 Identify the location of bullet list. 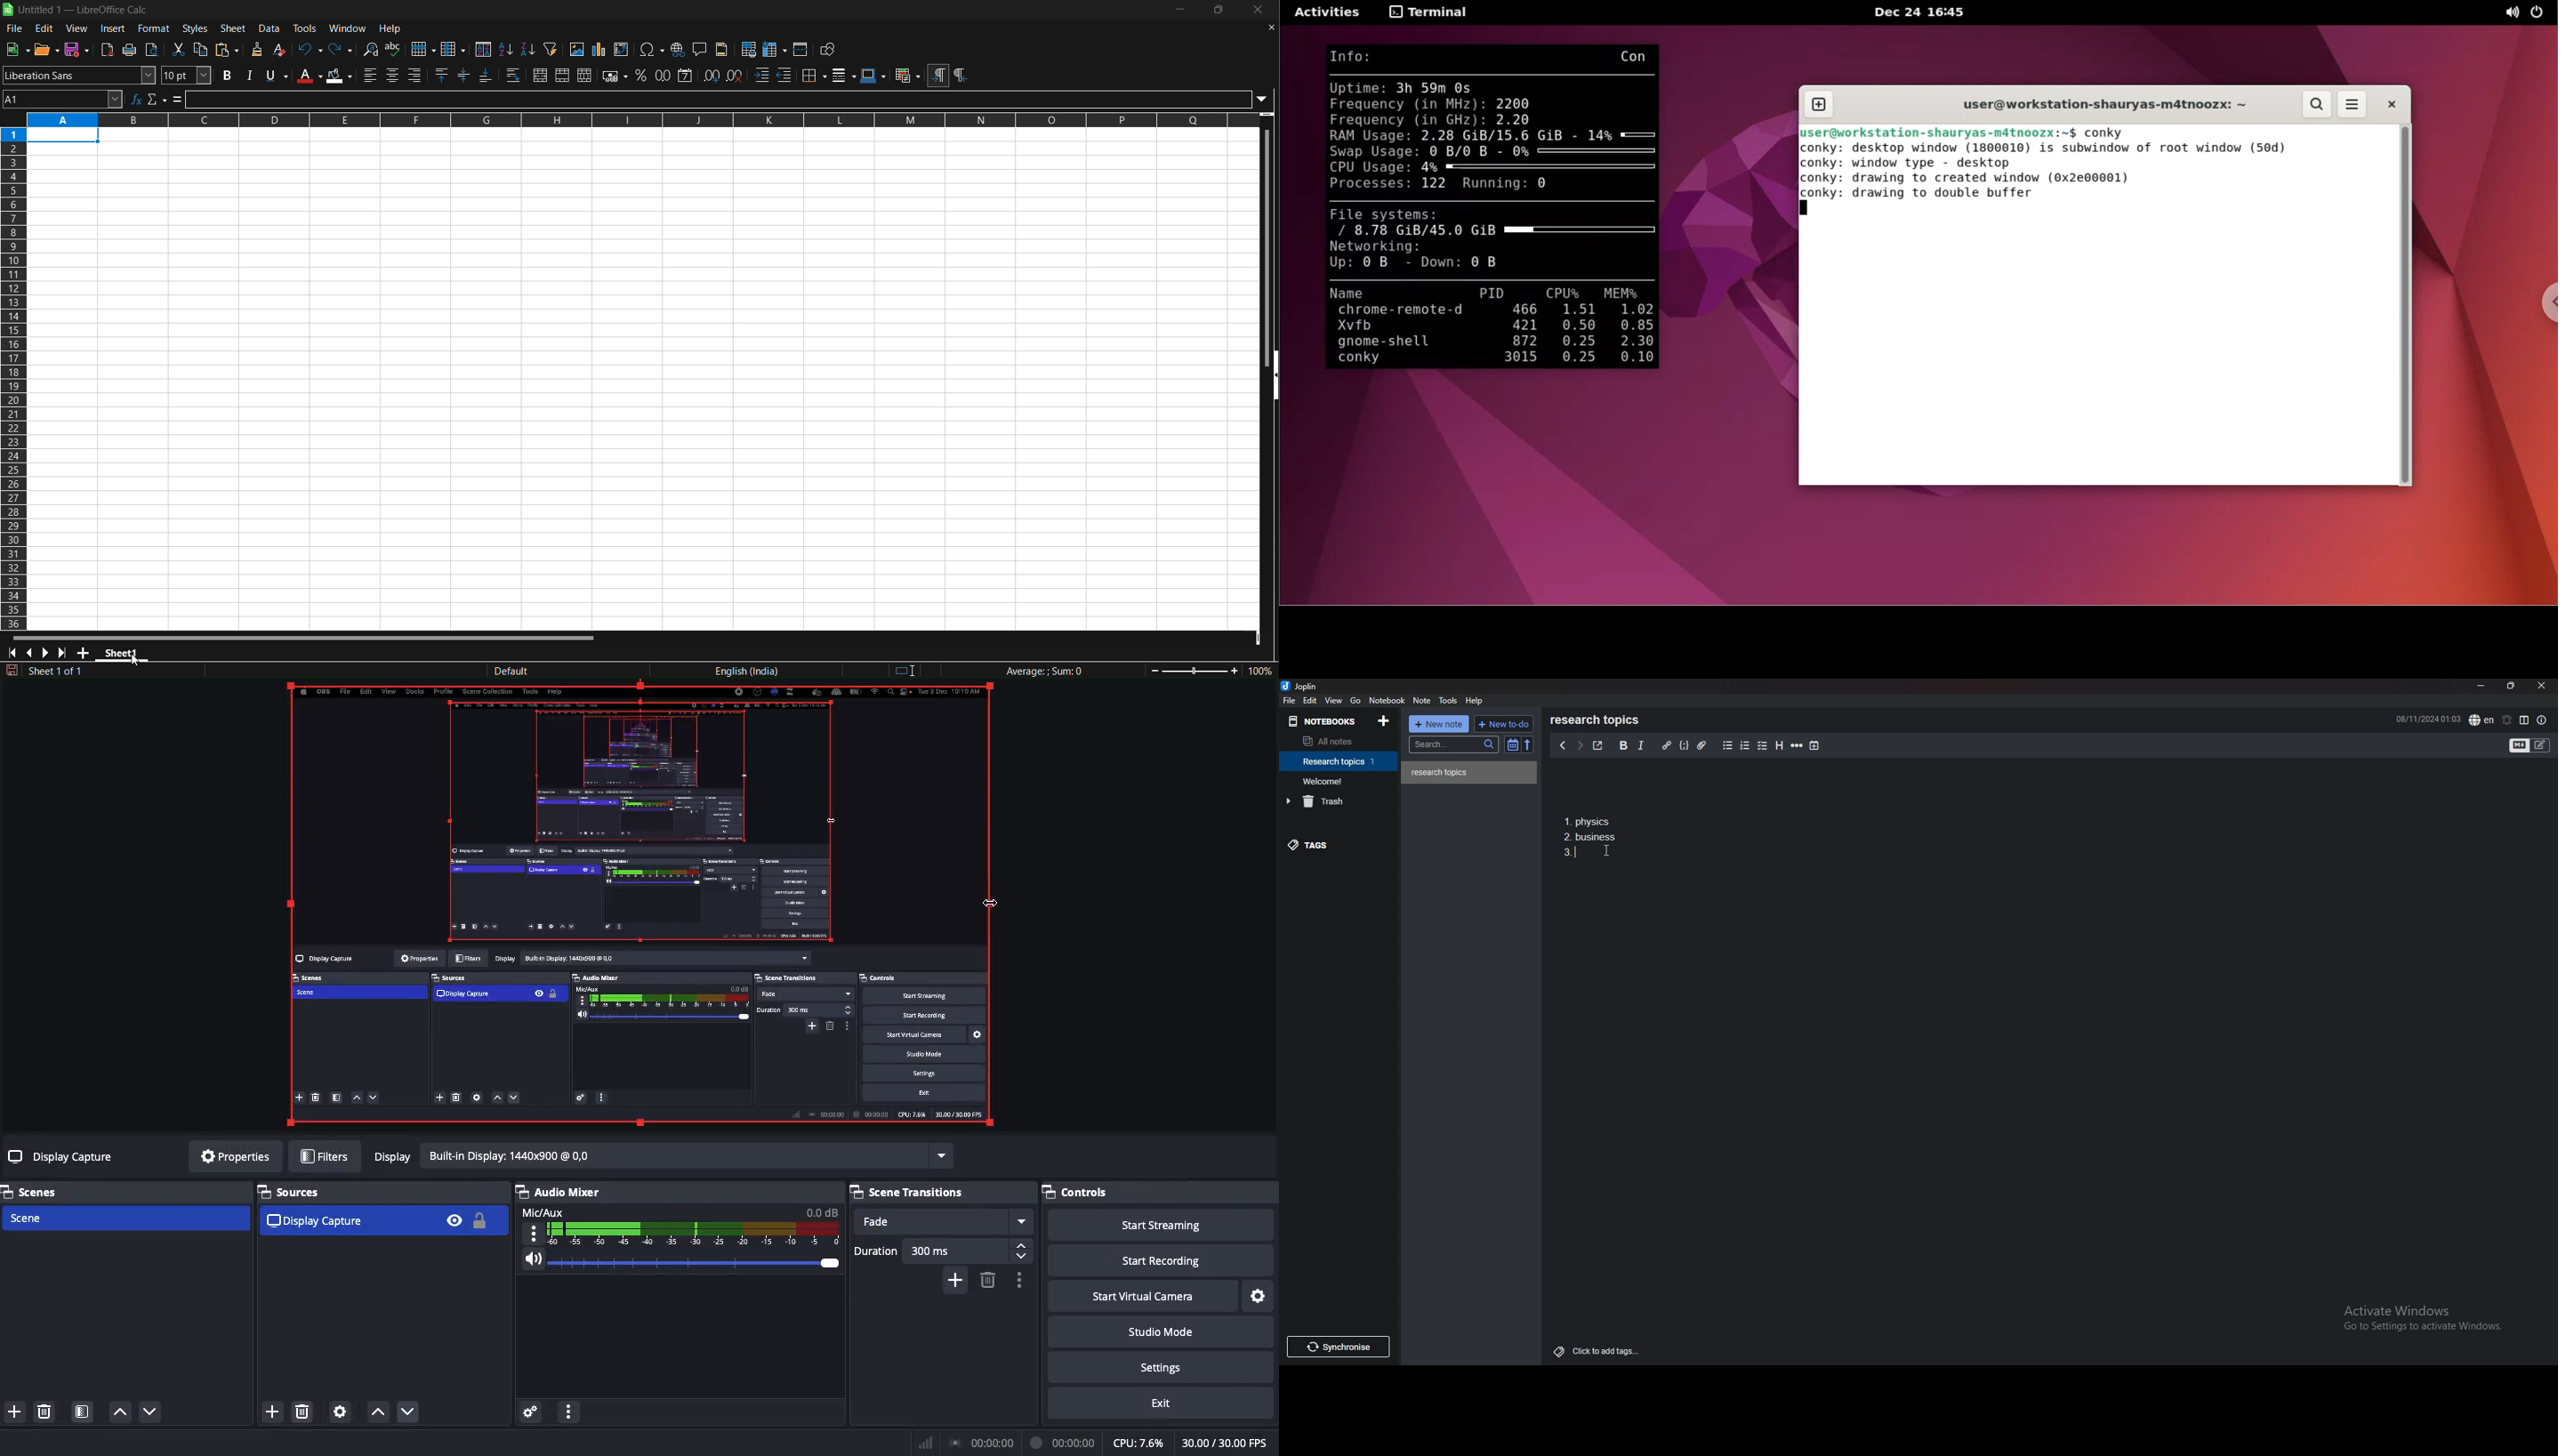
(1727, 746).